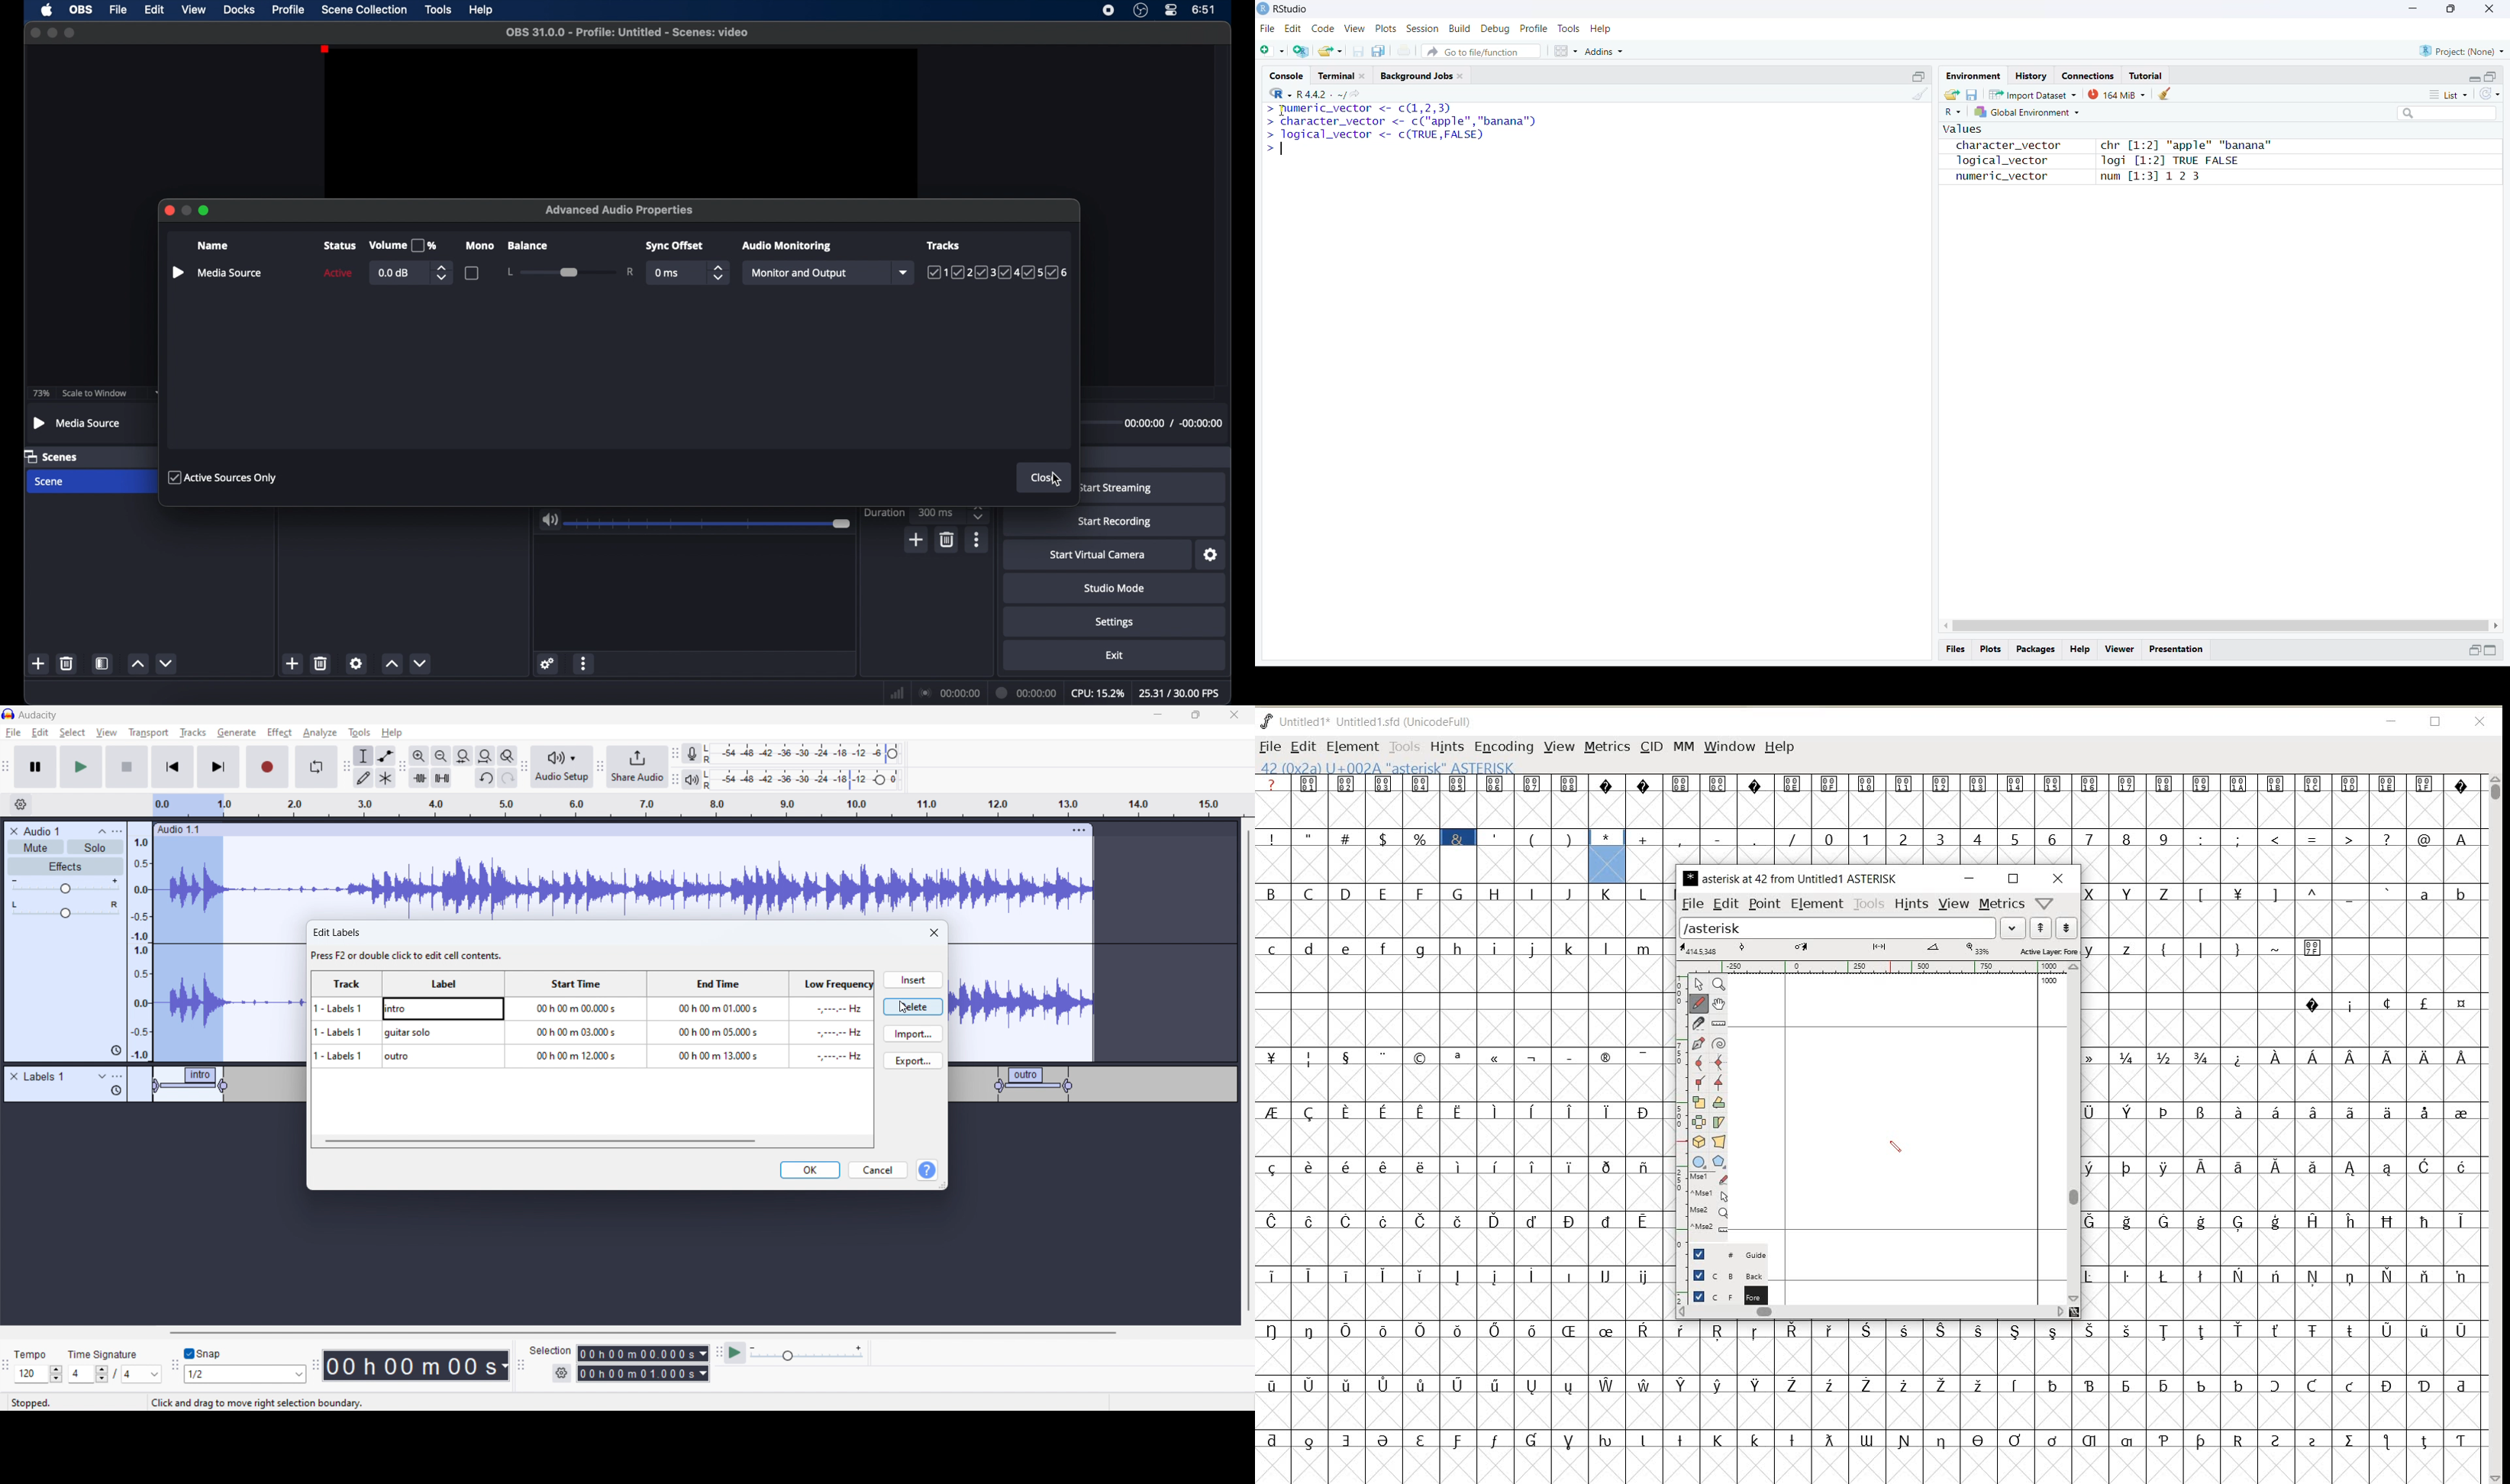 The image size is (2520, 1484). Describe the element at coordinates (1956, 649) in the screenshot. I see `Files` at that location.